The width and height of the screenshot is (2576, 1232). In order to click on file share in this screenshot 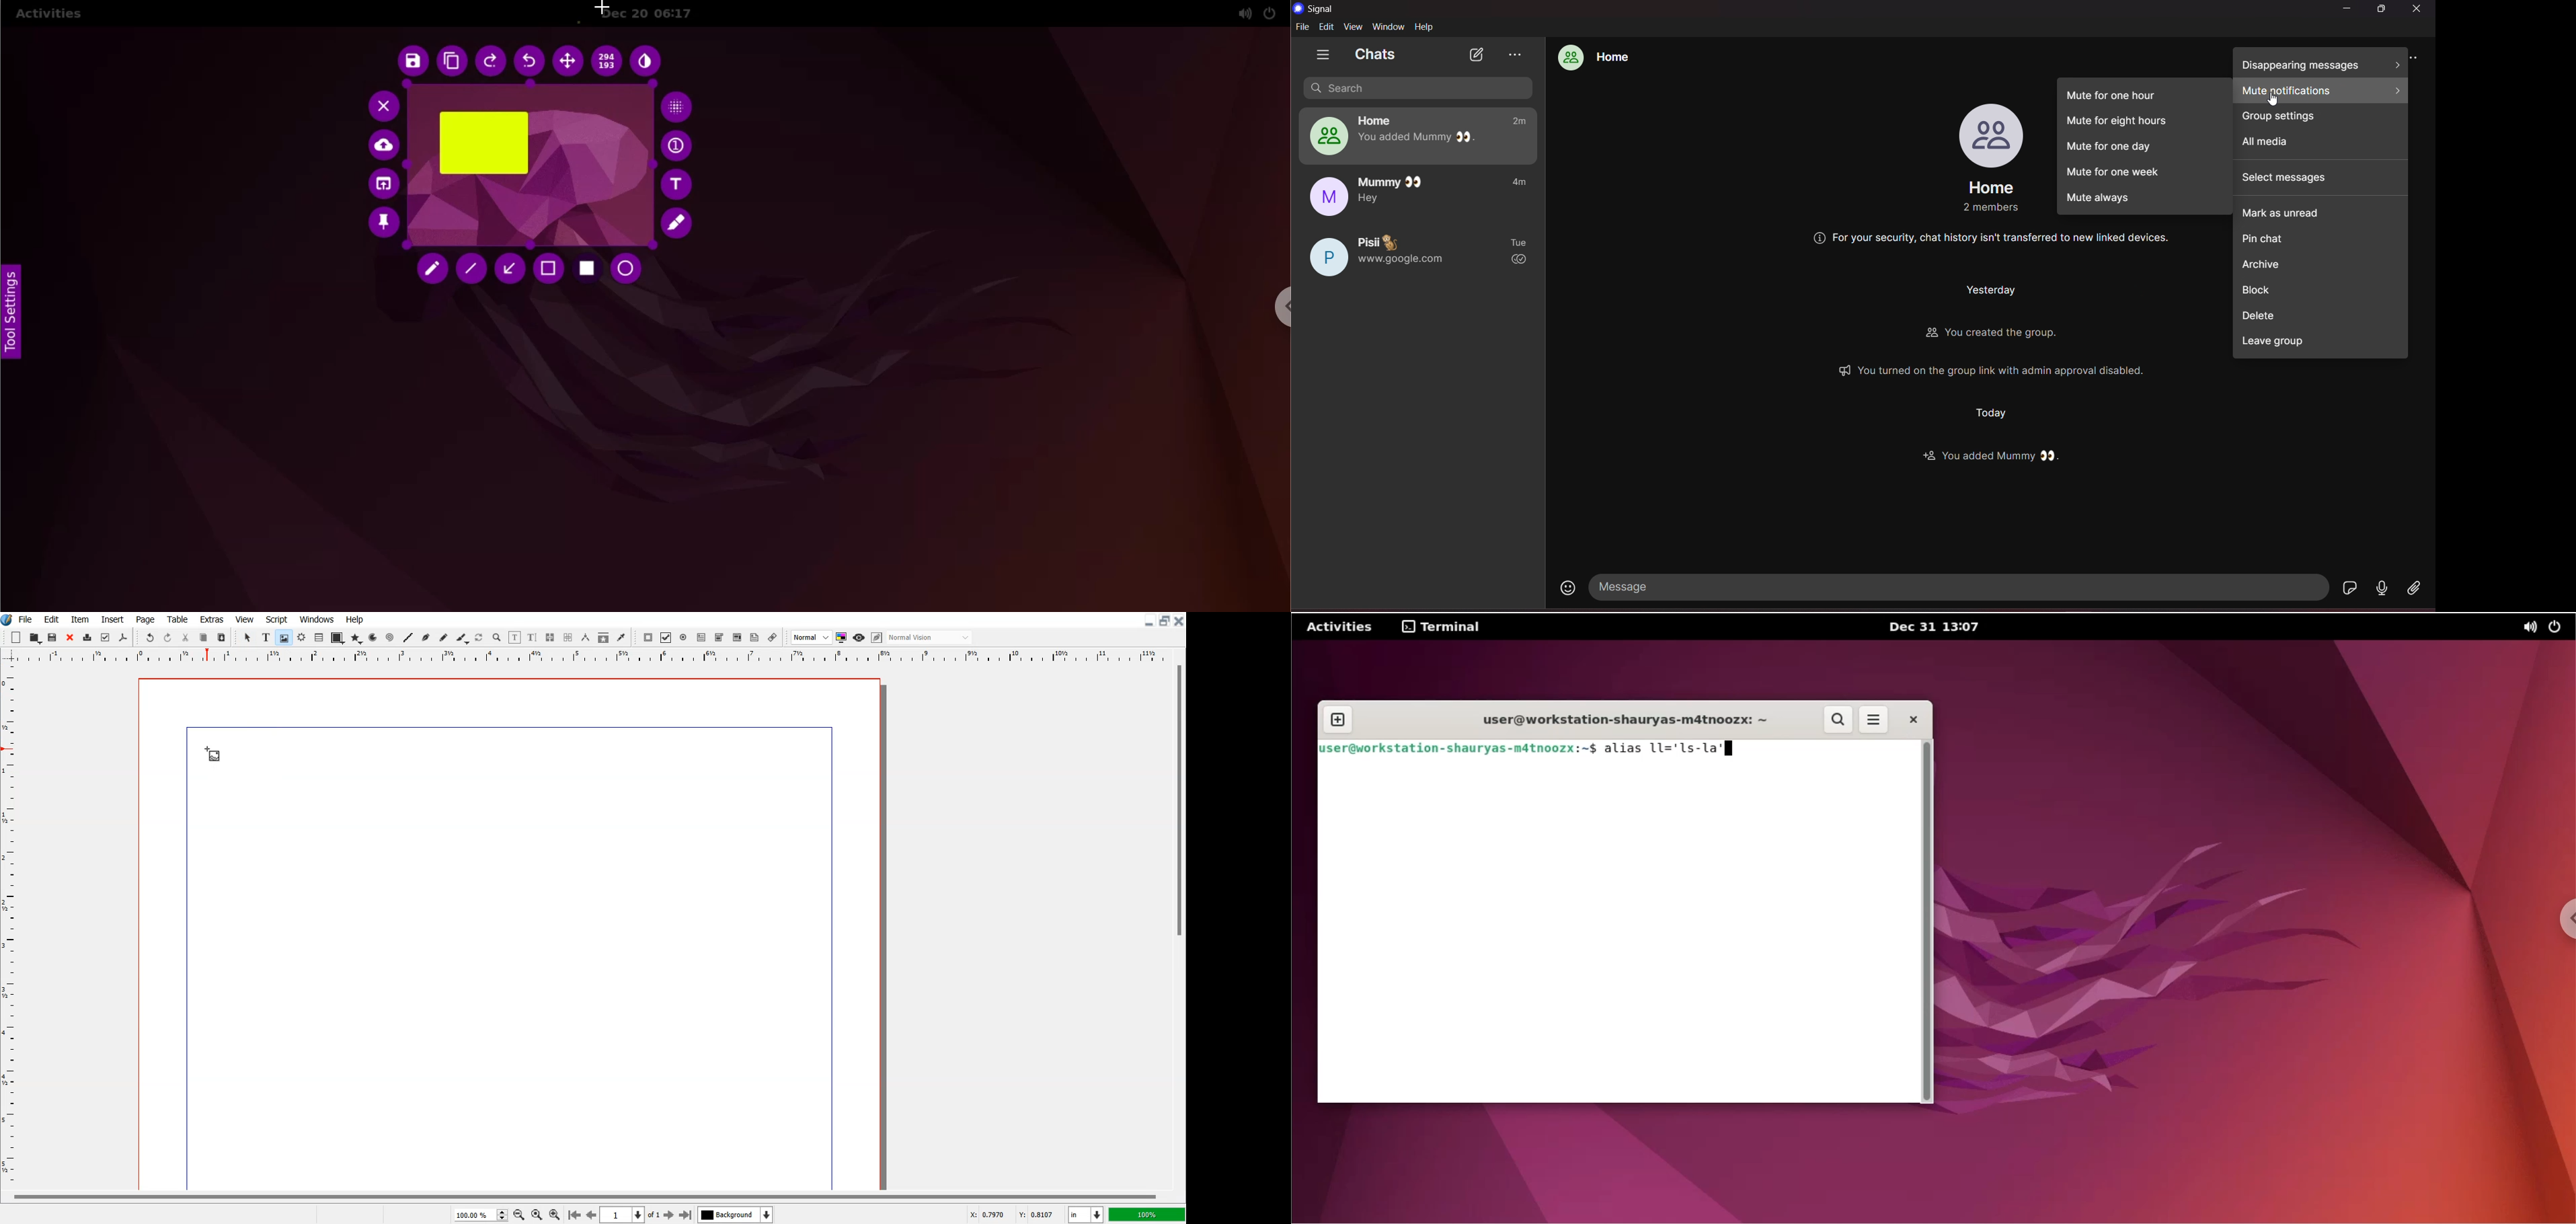, I will do `click(2413, 588)`.